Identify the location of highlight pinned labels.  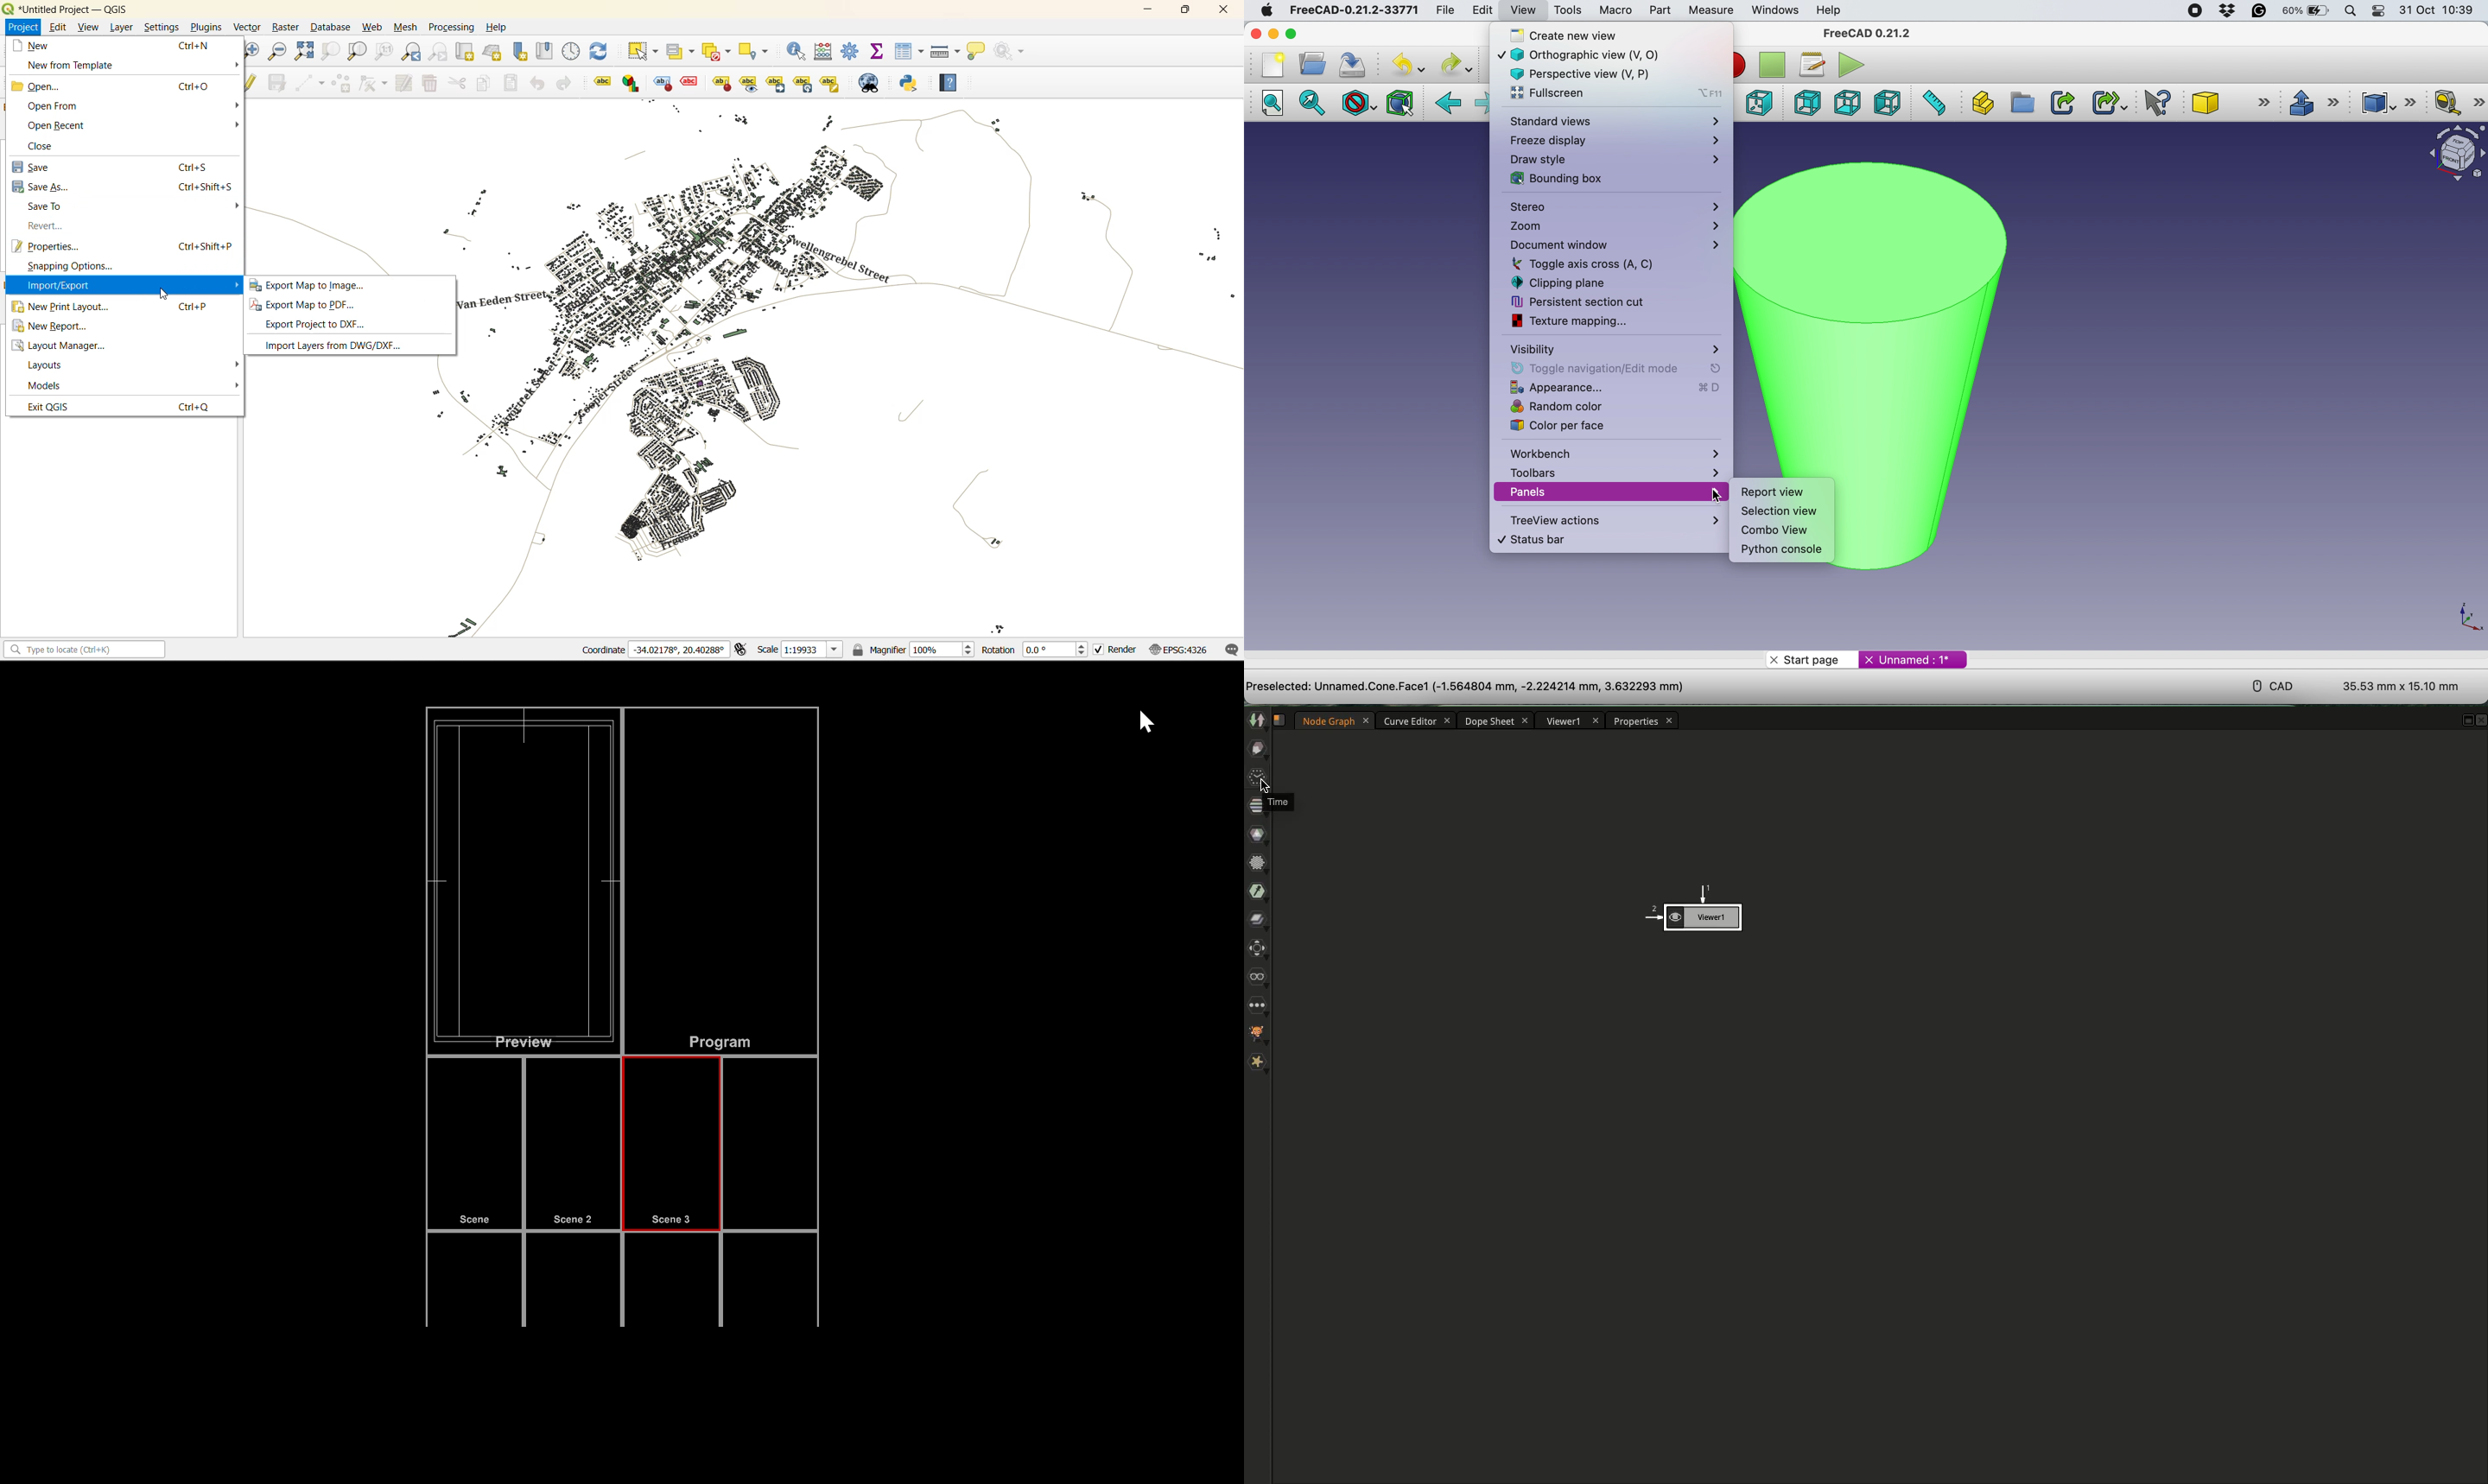
(601, 83).